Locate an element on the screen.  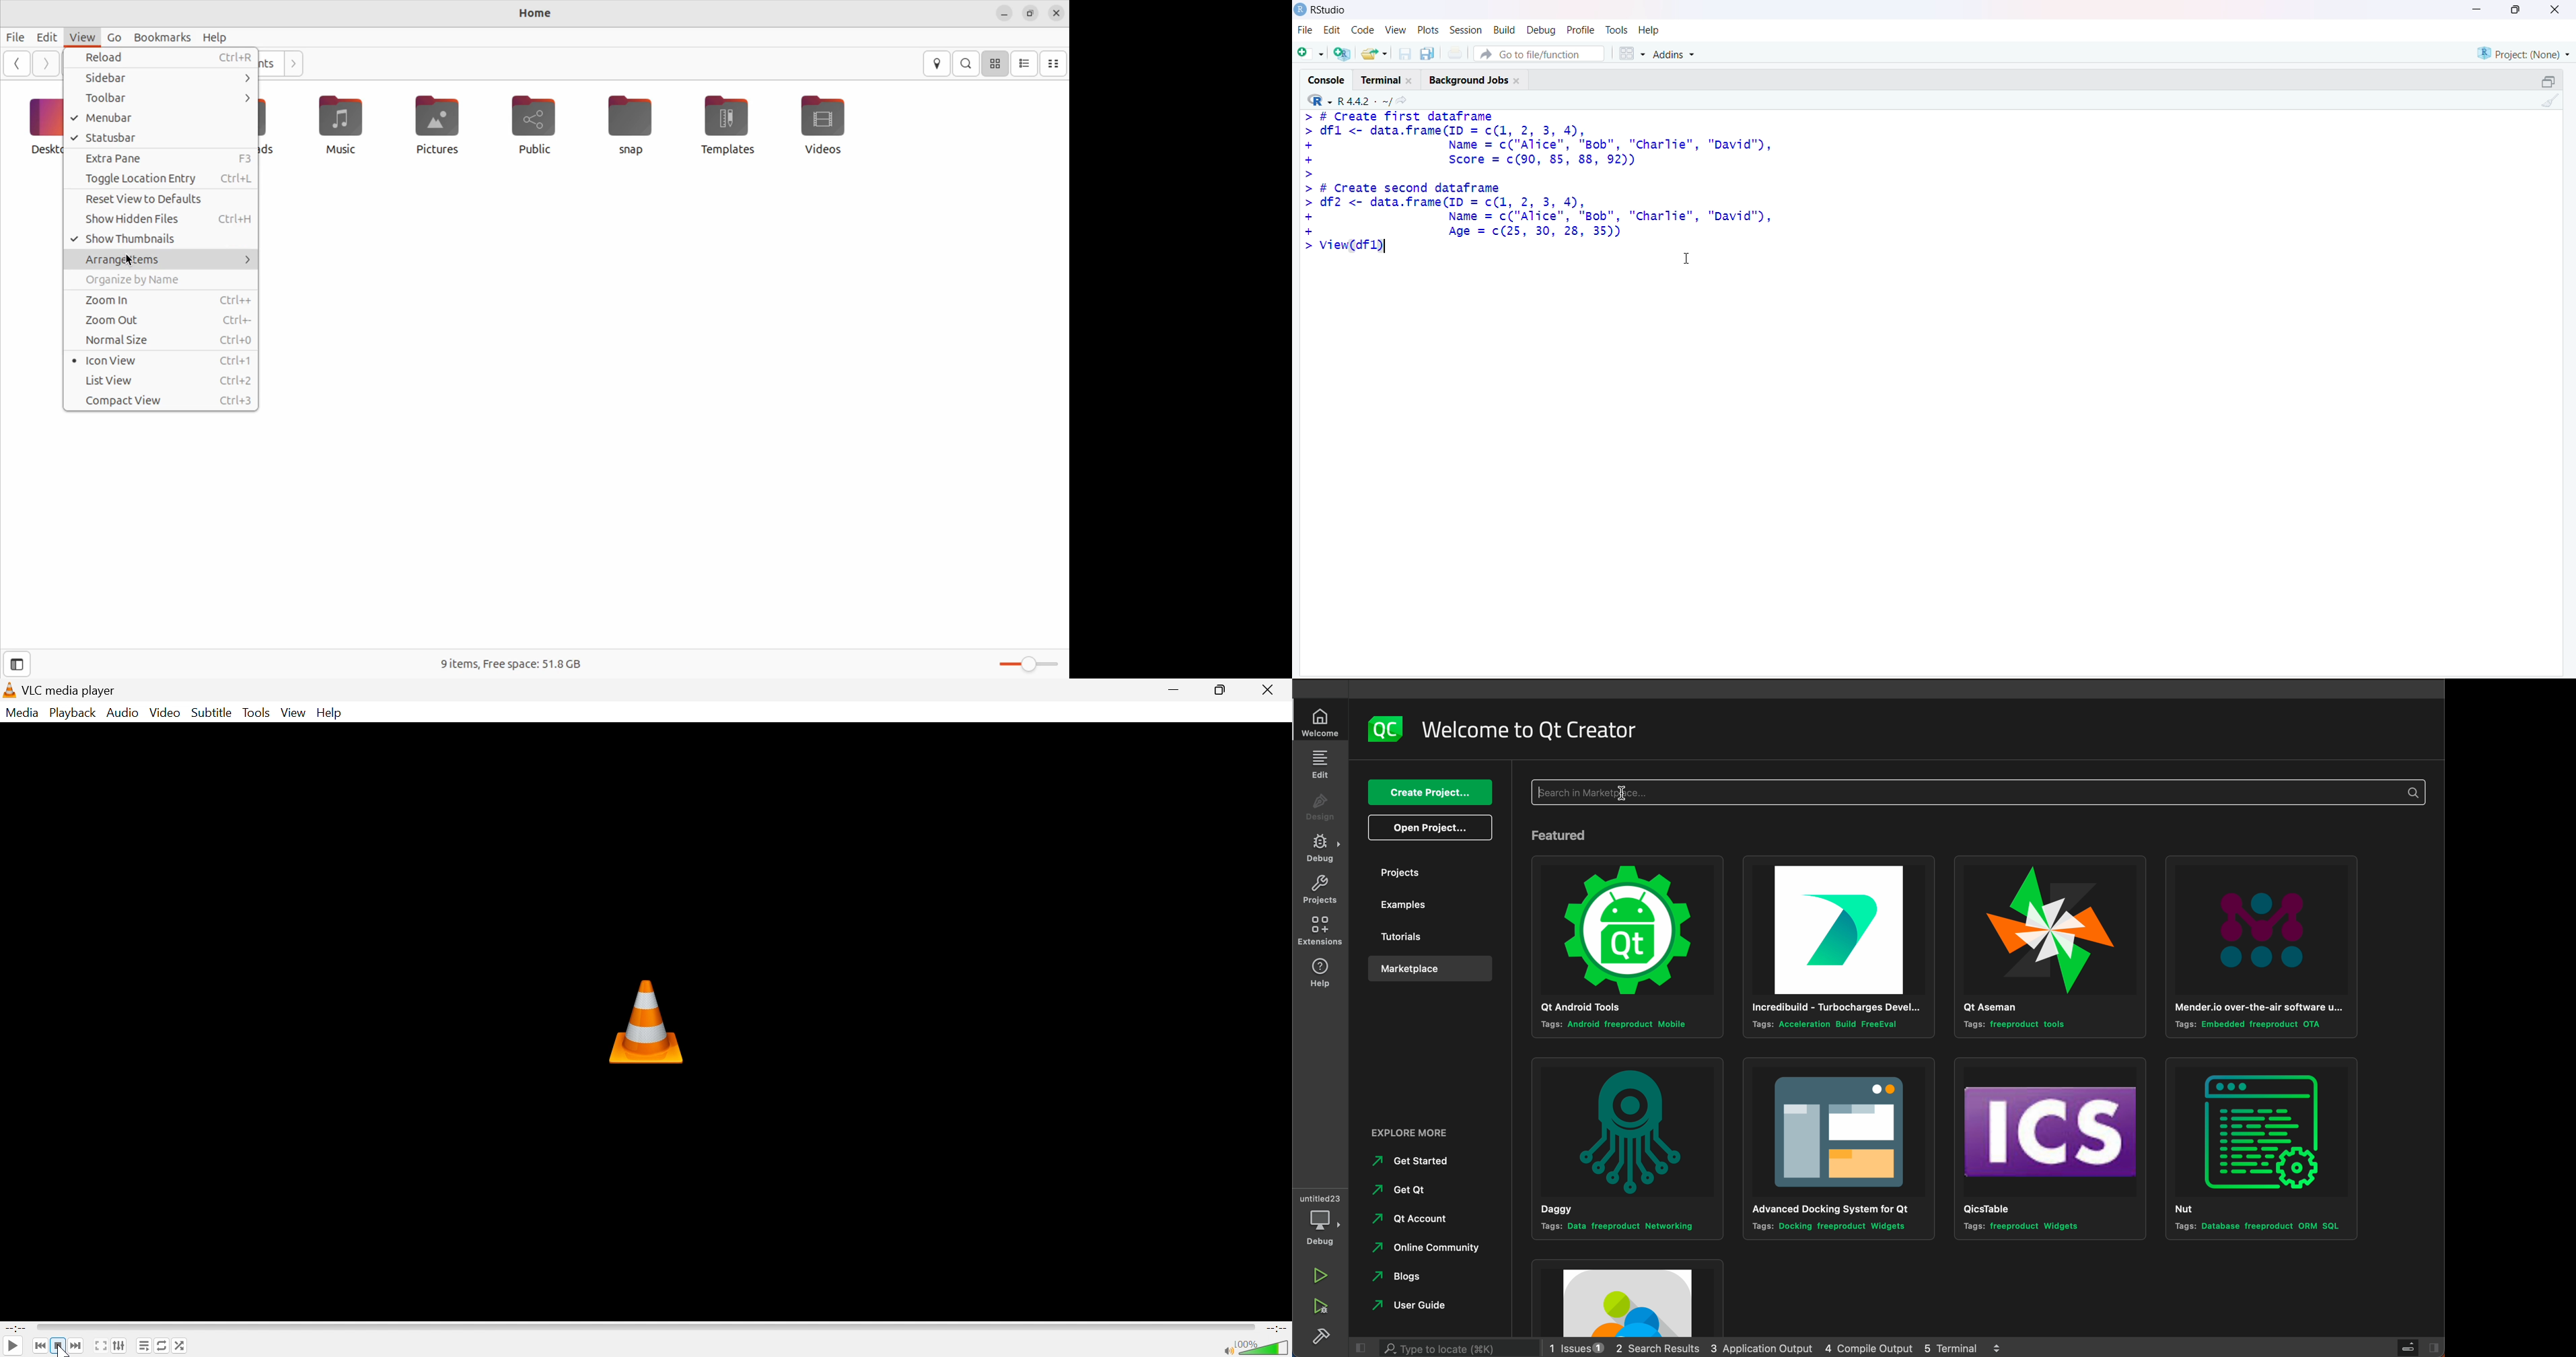
Random is located at coordinates (184, 1346).